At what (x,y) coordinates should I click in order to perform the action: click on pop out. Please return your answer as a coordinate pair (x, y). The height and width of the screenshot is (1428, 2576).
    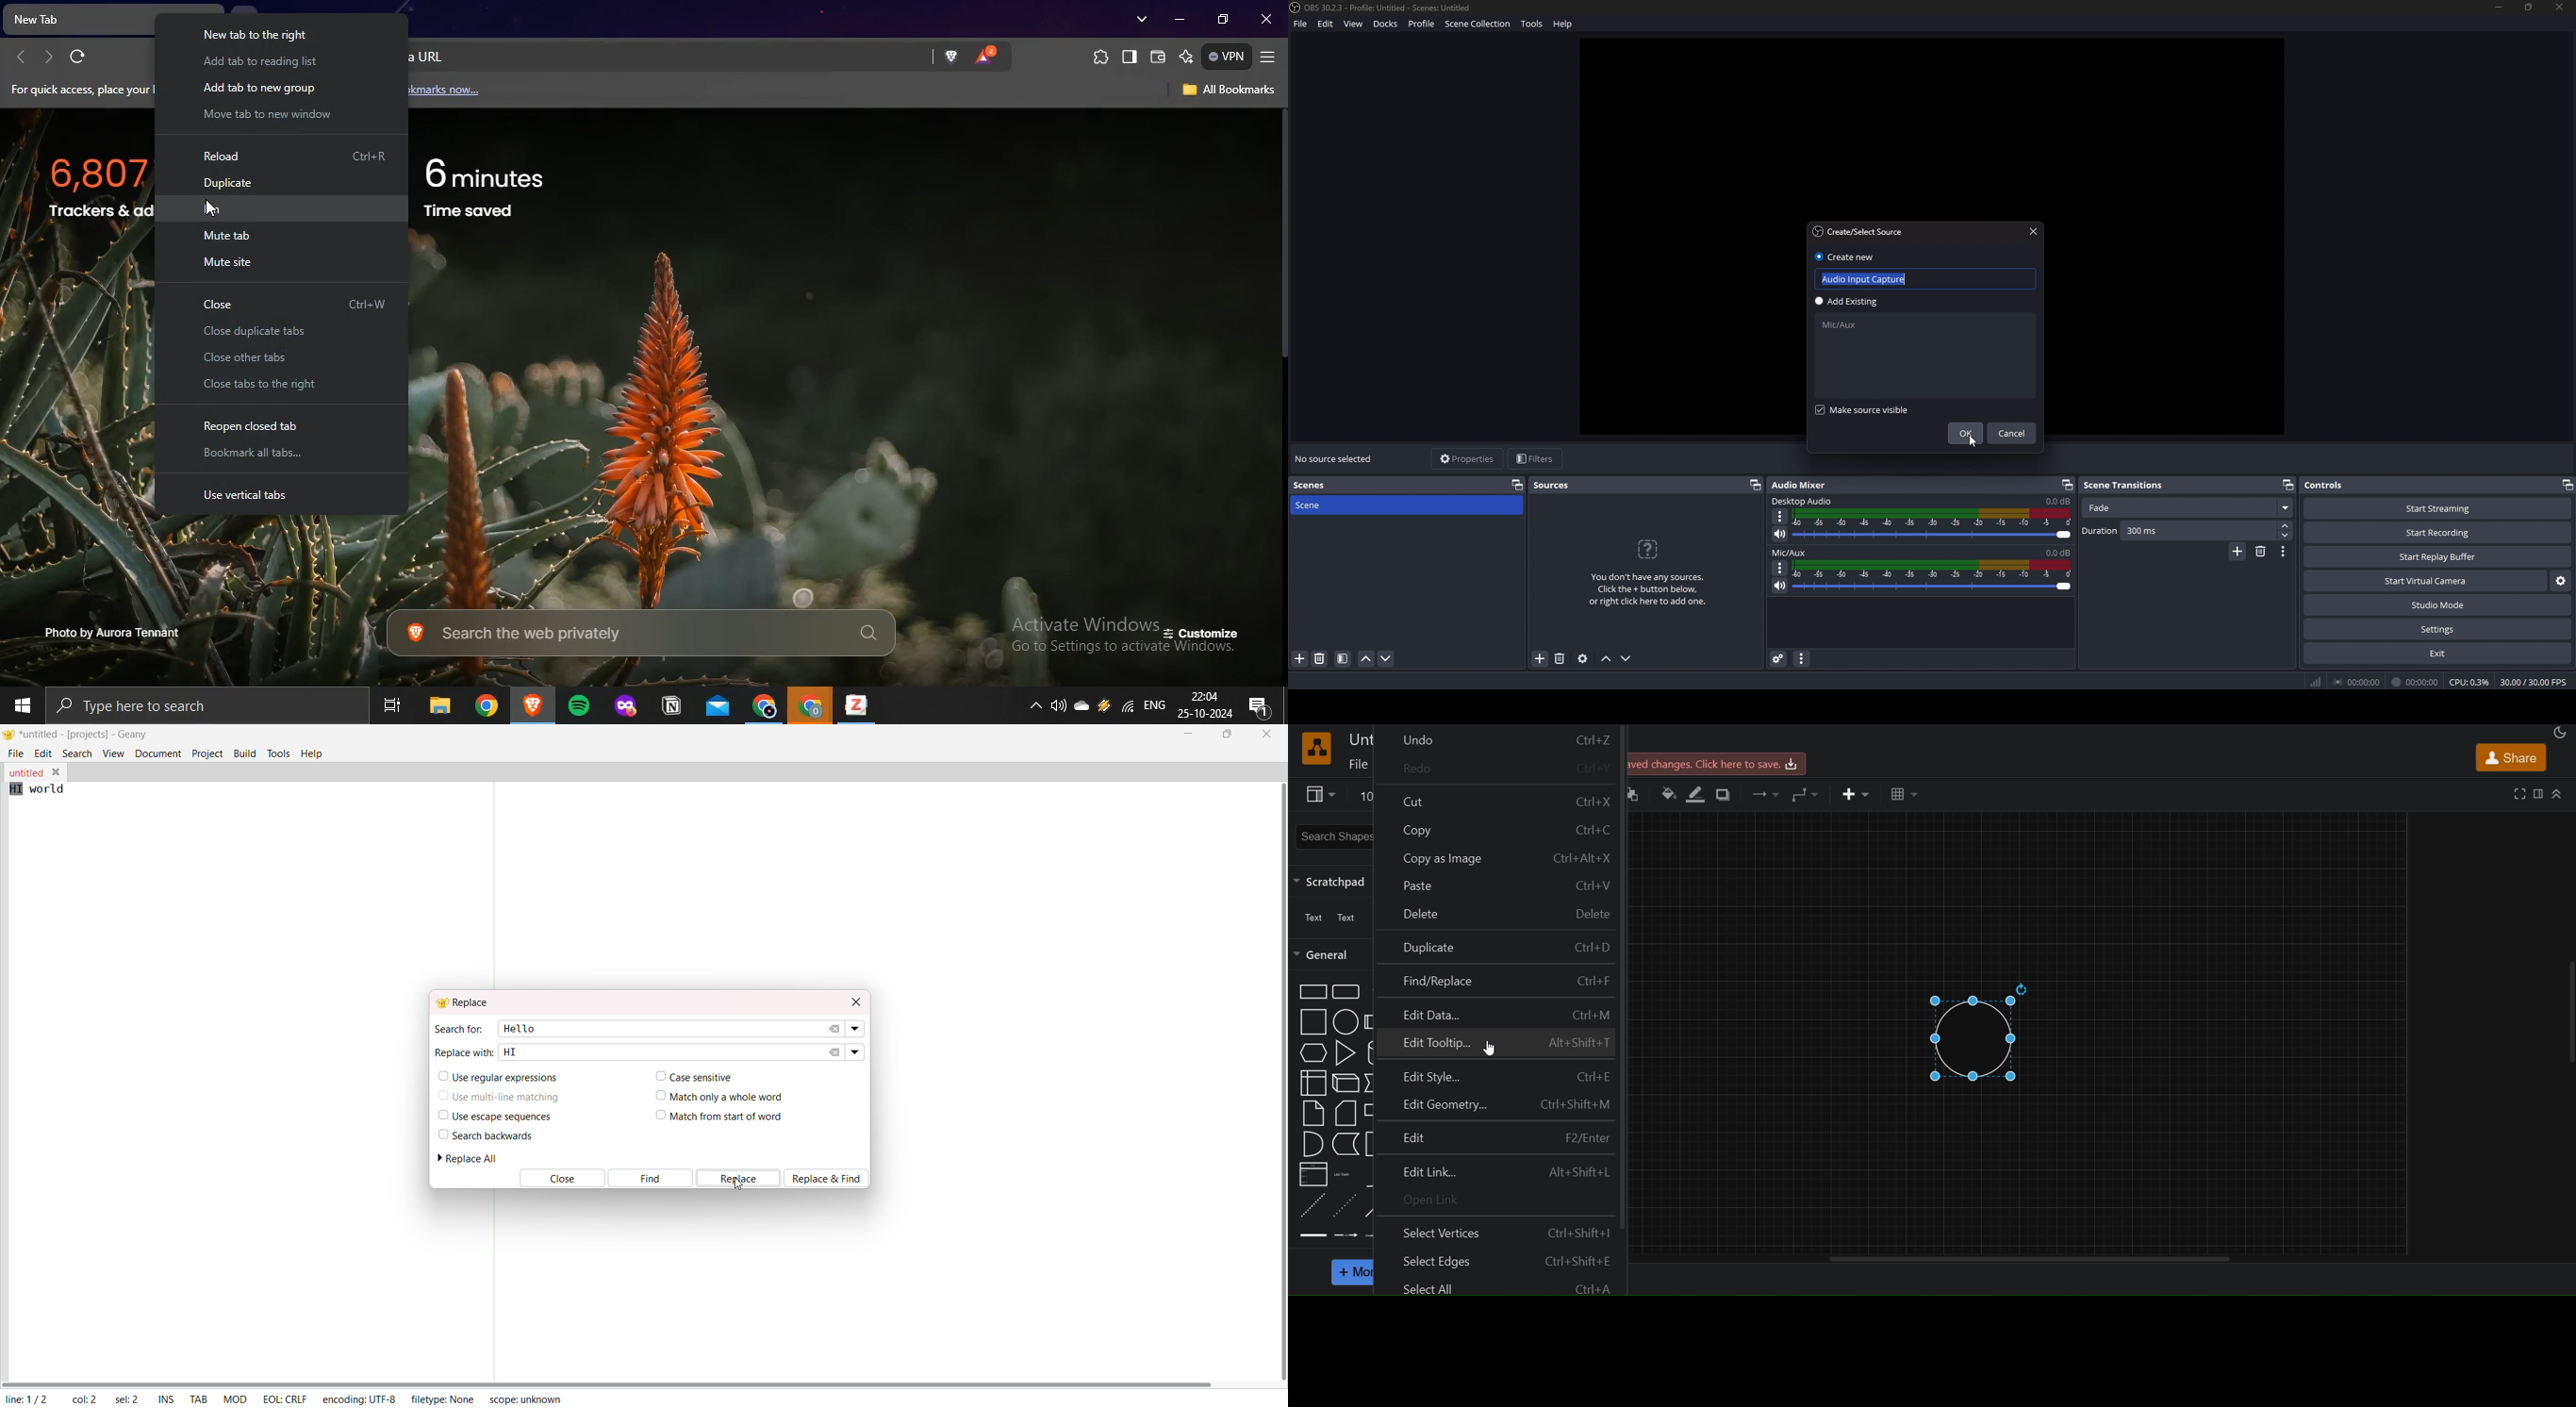
    Looking at the image, I should click on (2288, 484).